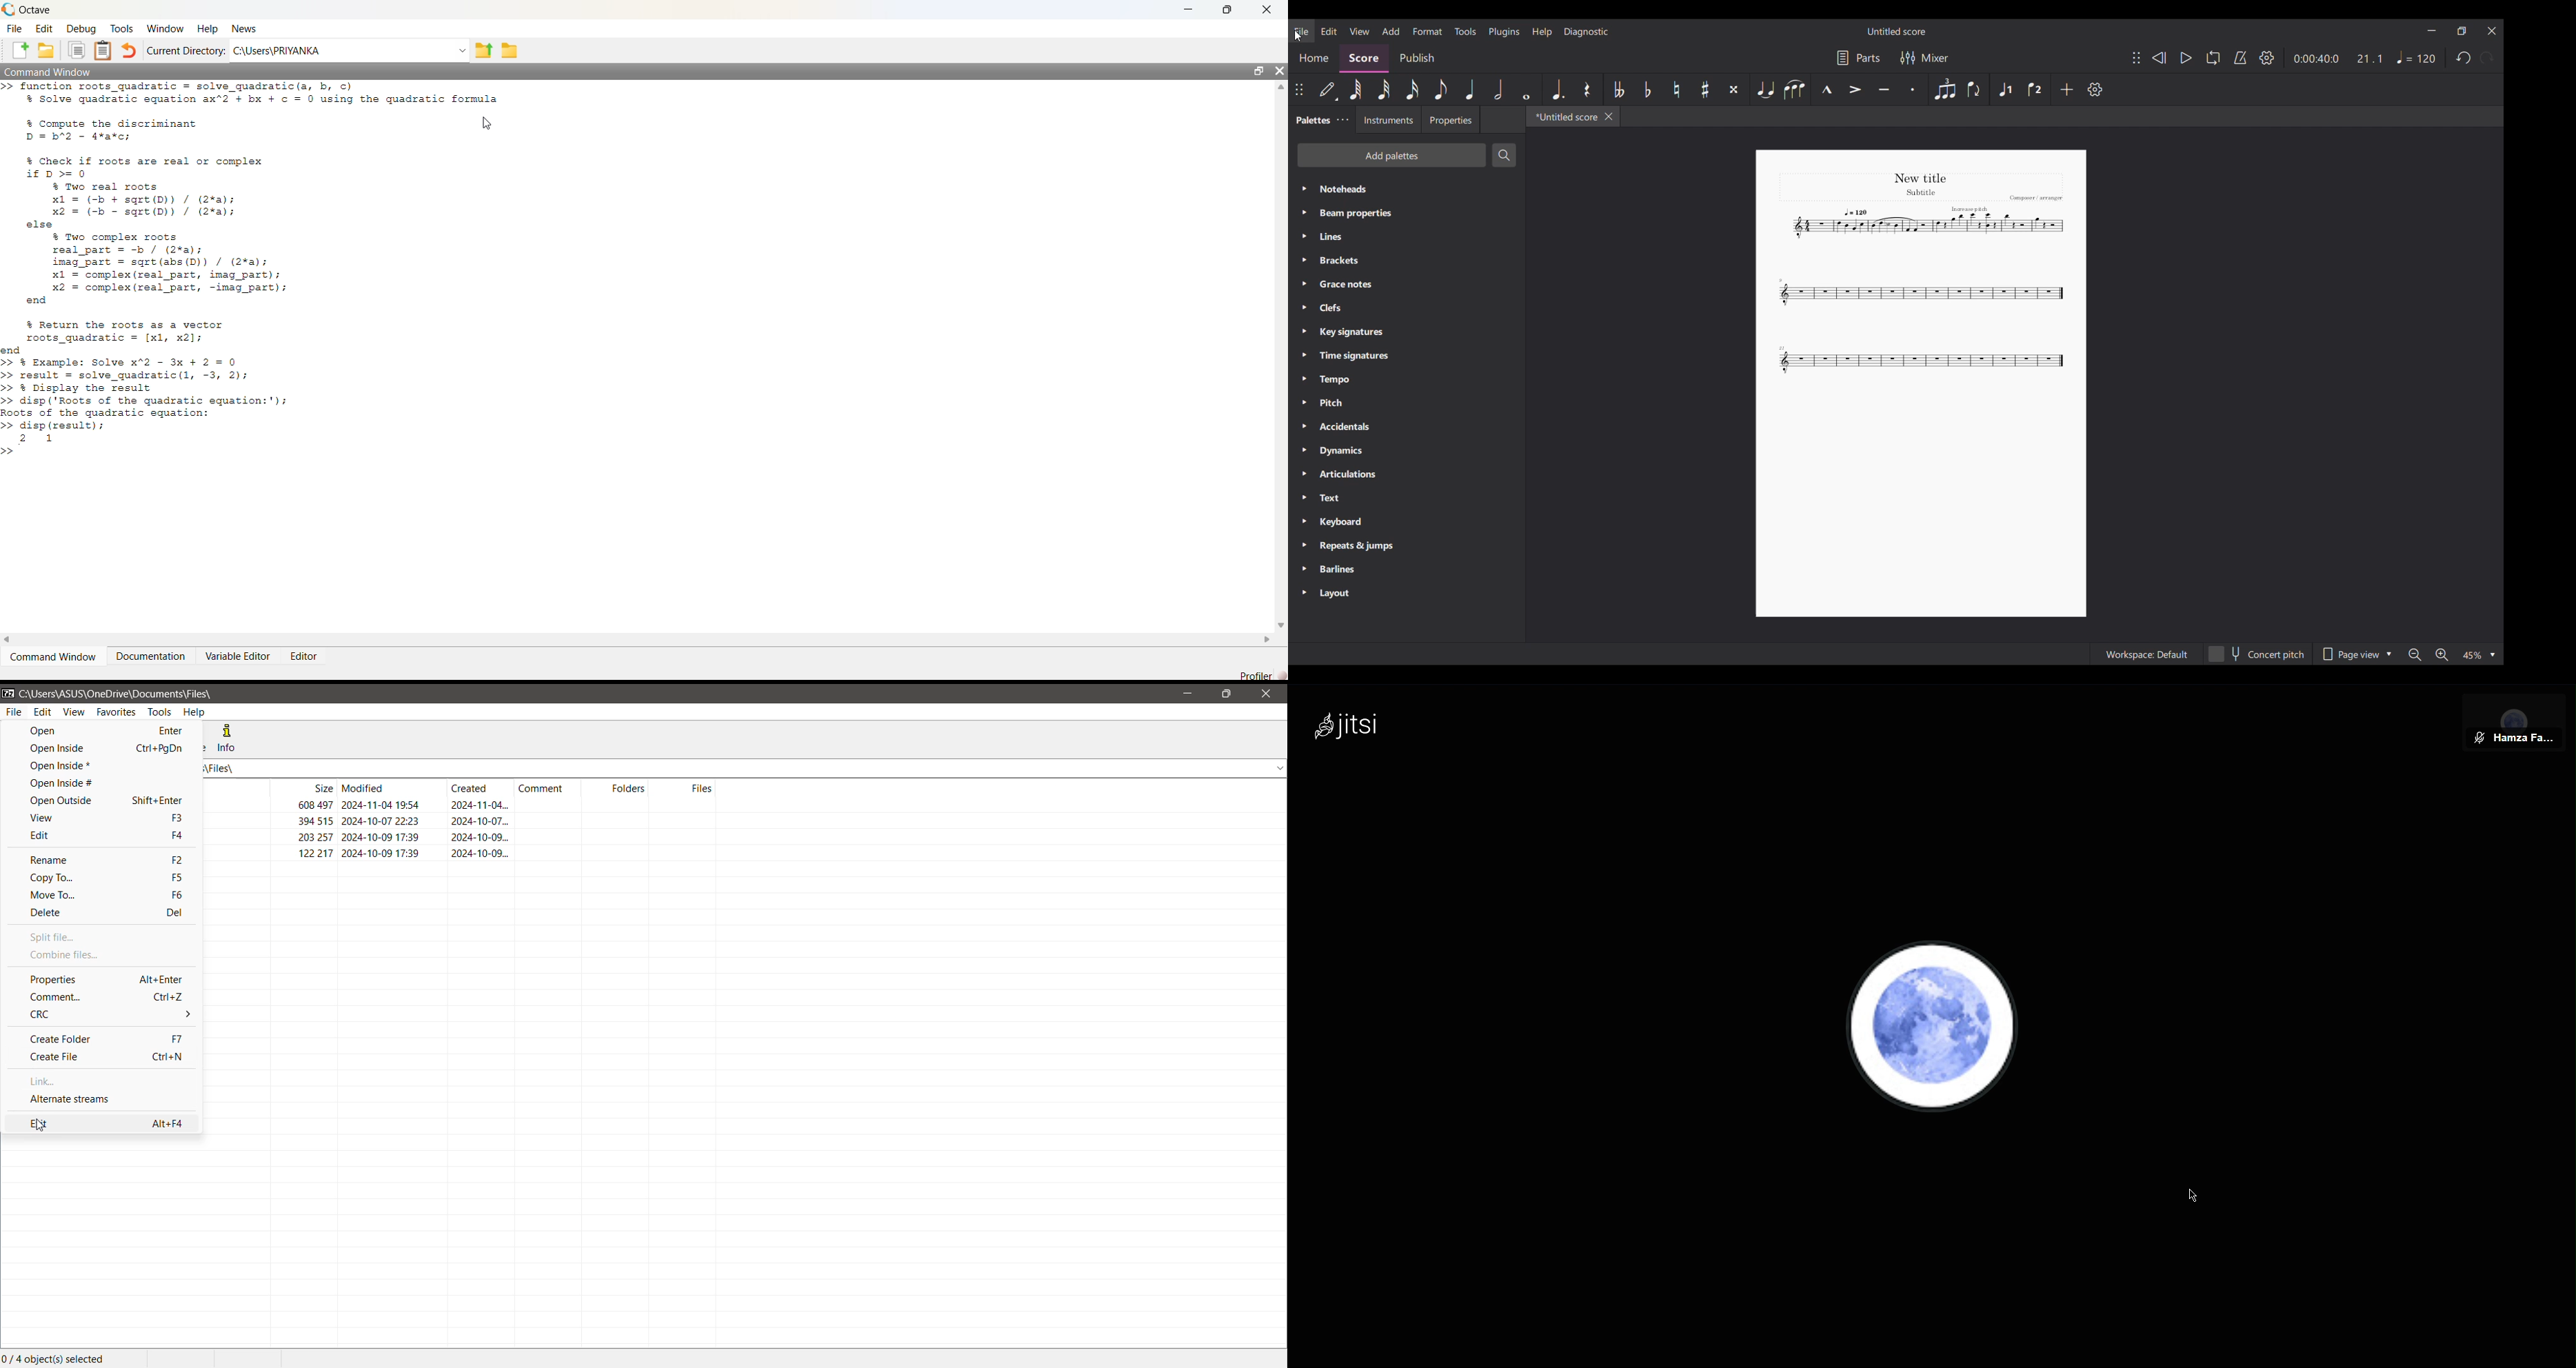 Image resolution: width=2576 pixels, height=1372 pixels. I want to click on Change position, so click(1299, 89).